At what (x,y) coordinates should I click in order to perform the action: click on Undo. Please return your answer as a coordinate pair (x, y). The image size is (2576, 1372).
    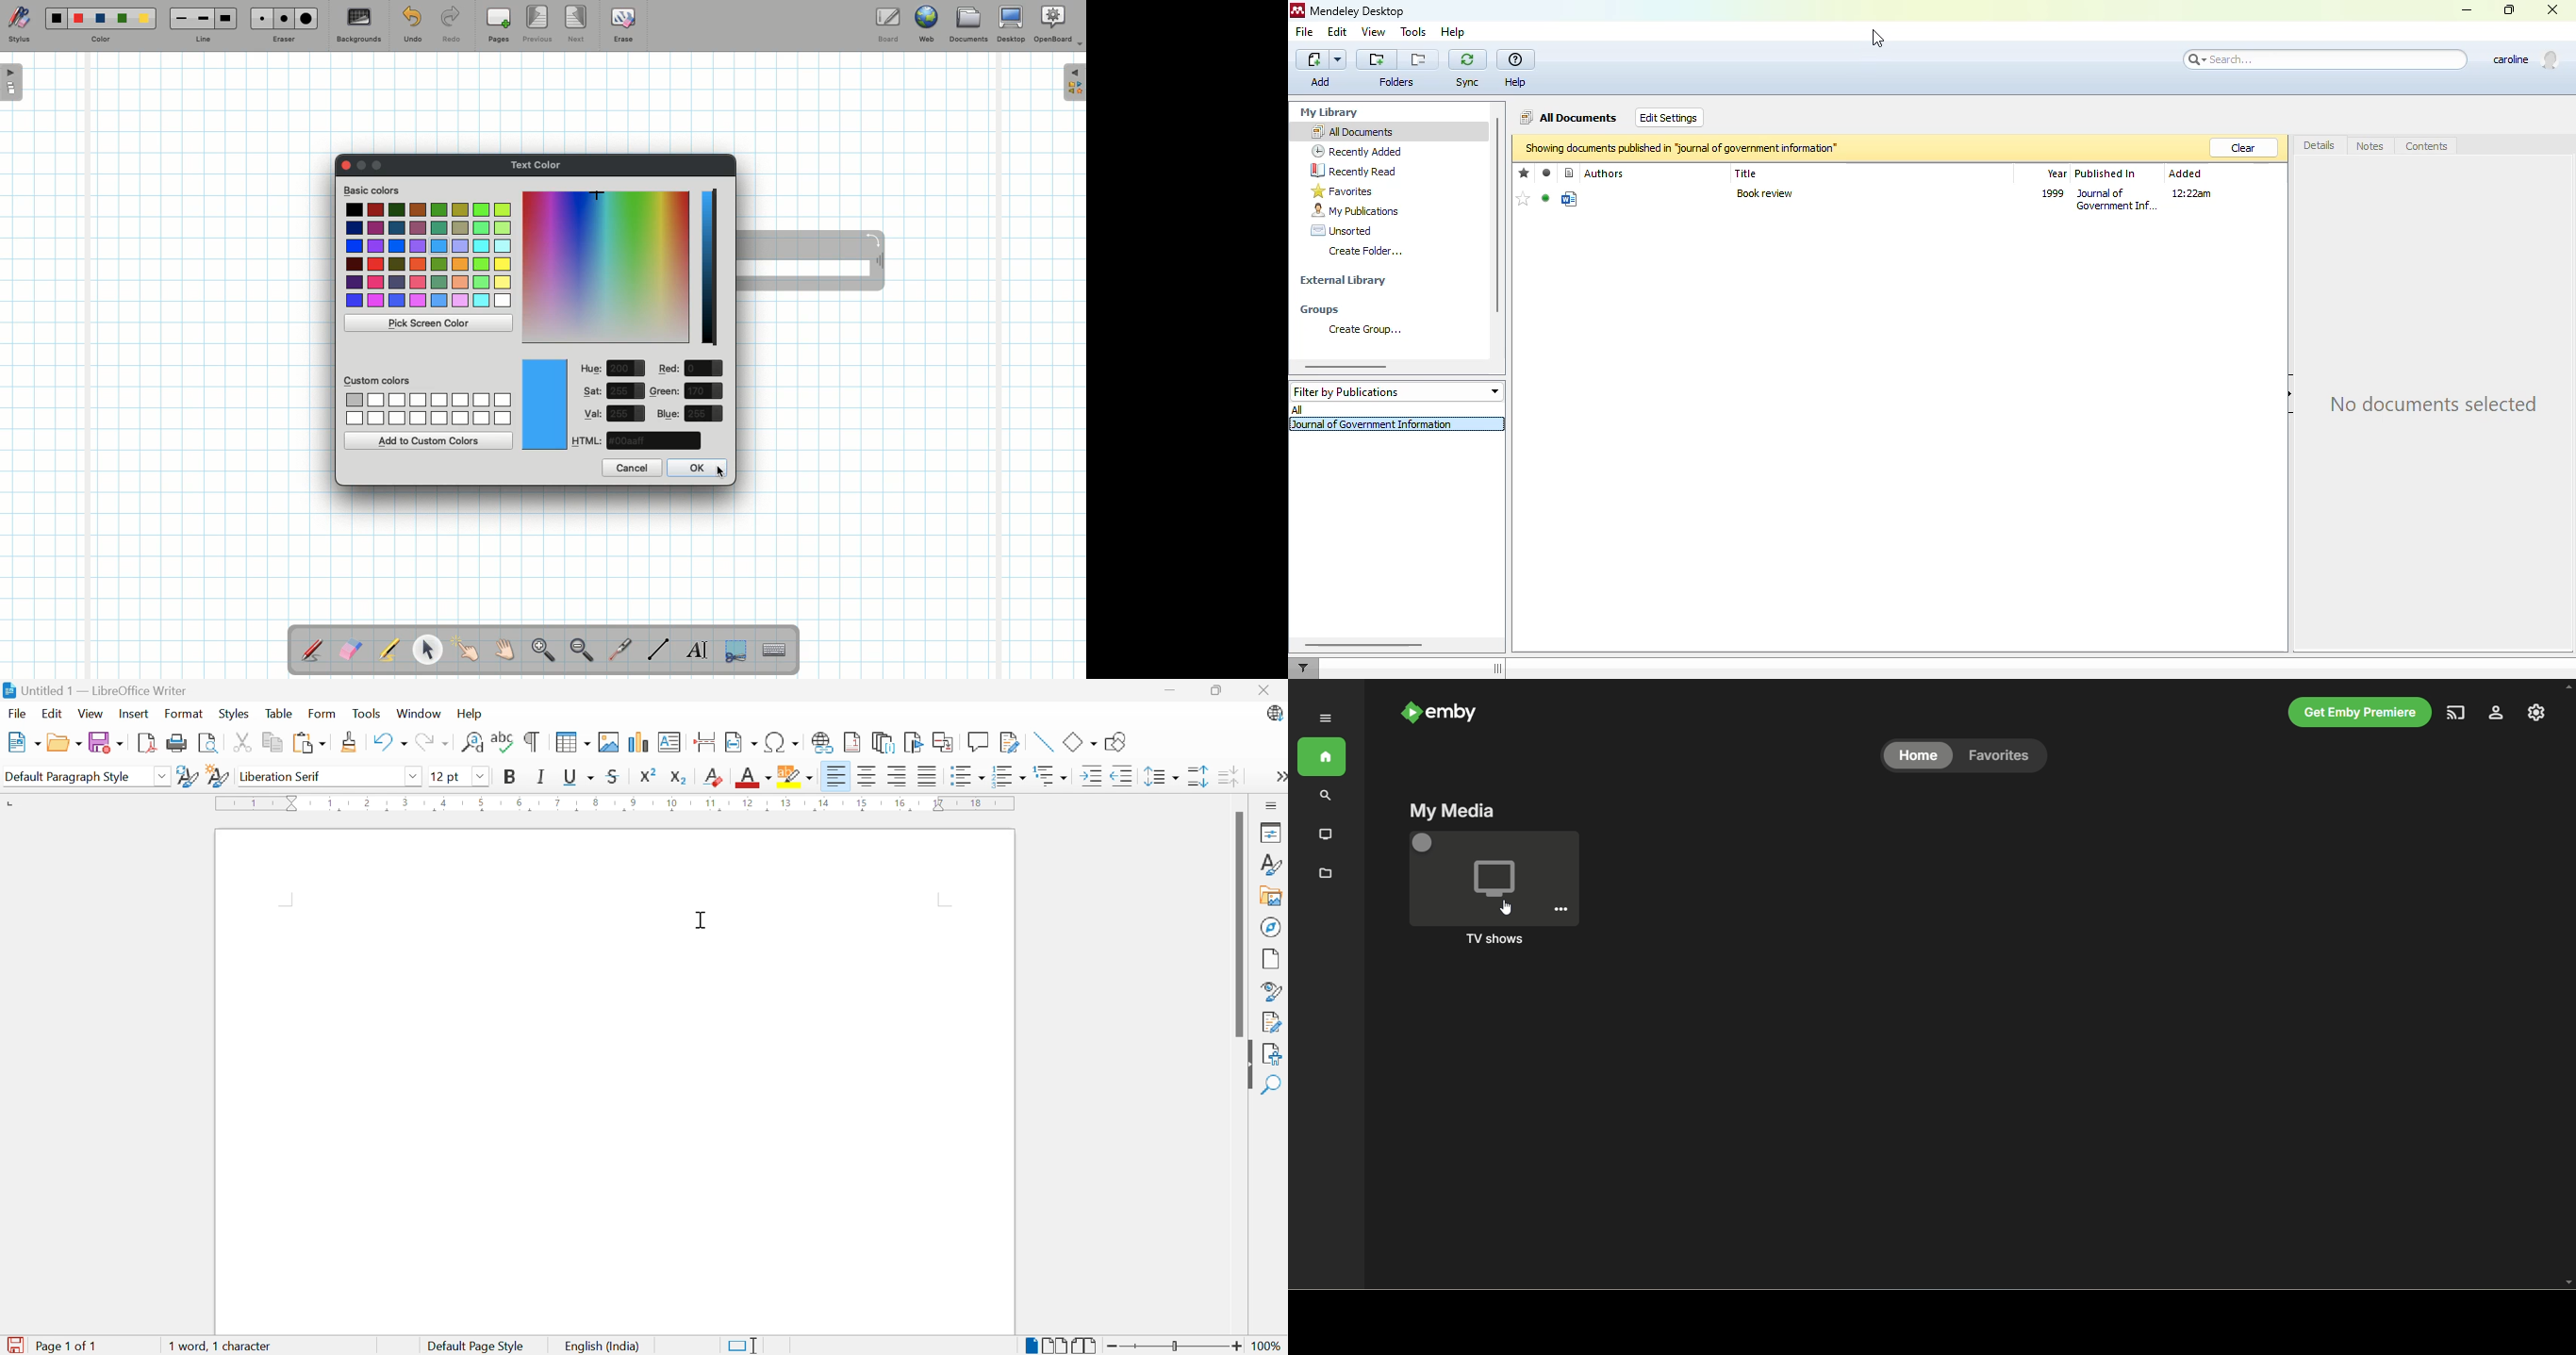
    Looking at the image, I should click on (389, 742).